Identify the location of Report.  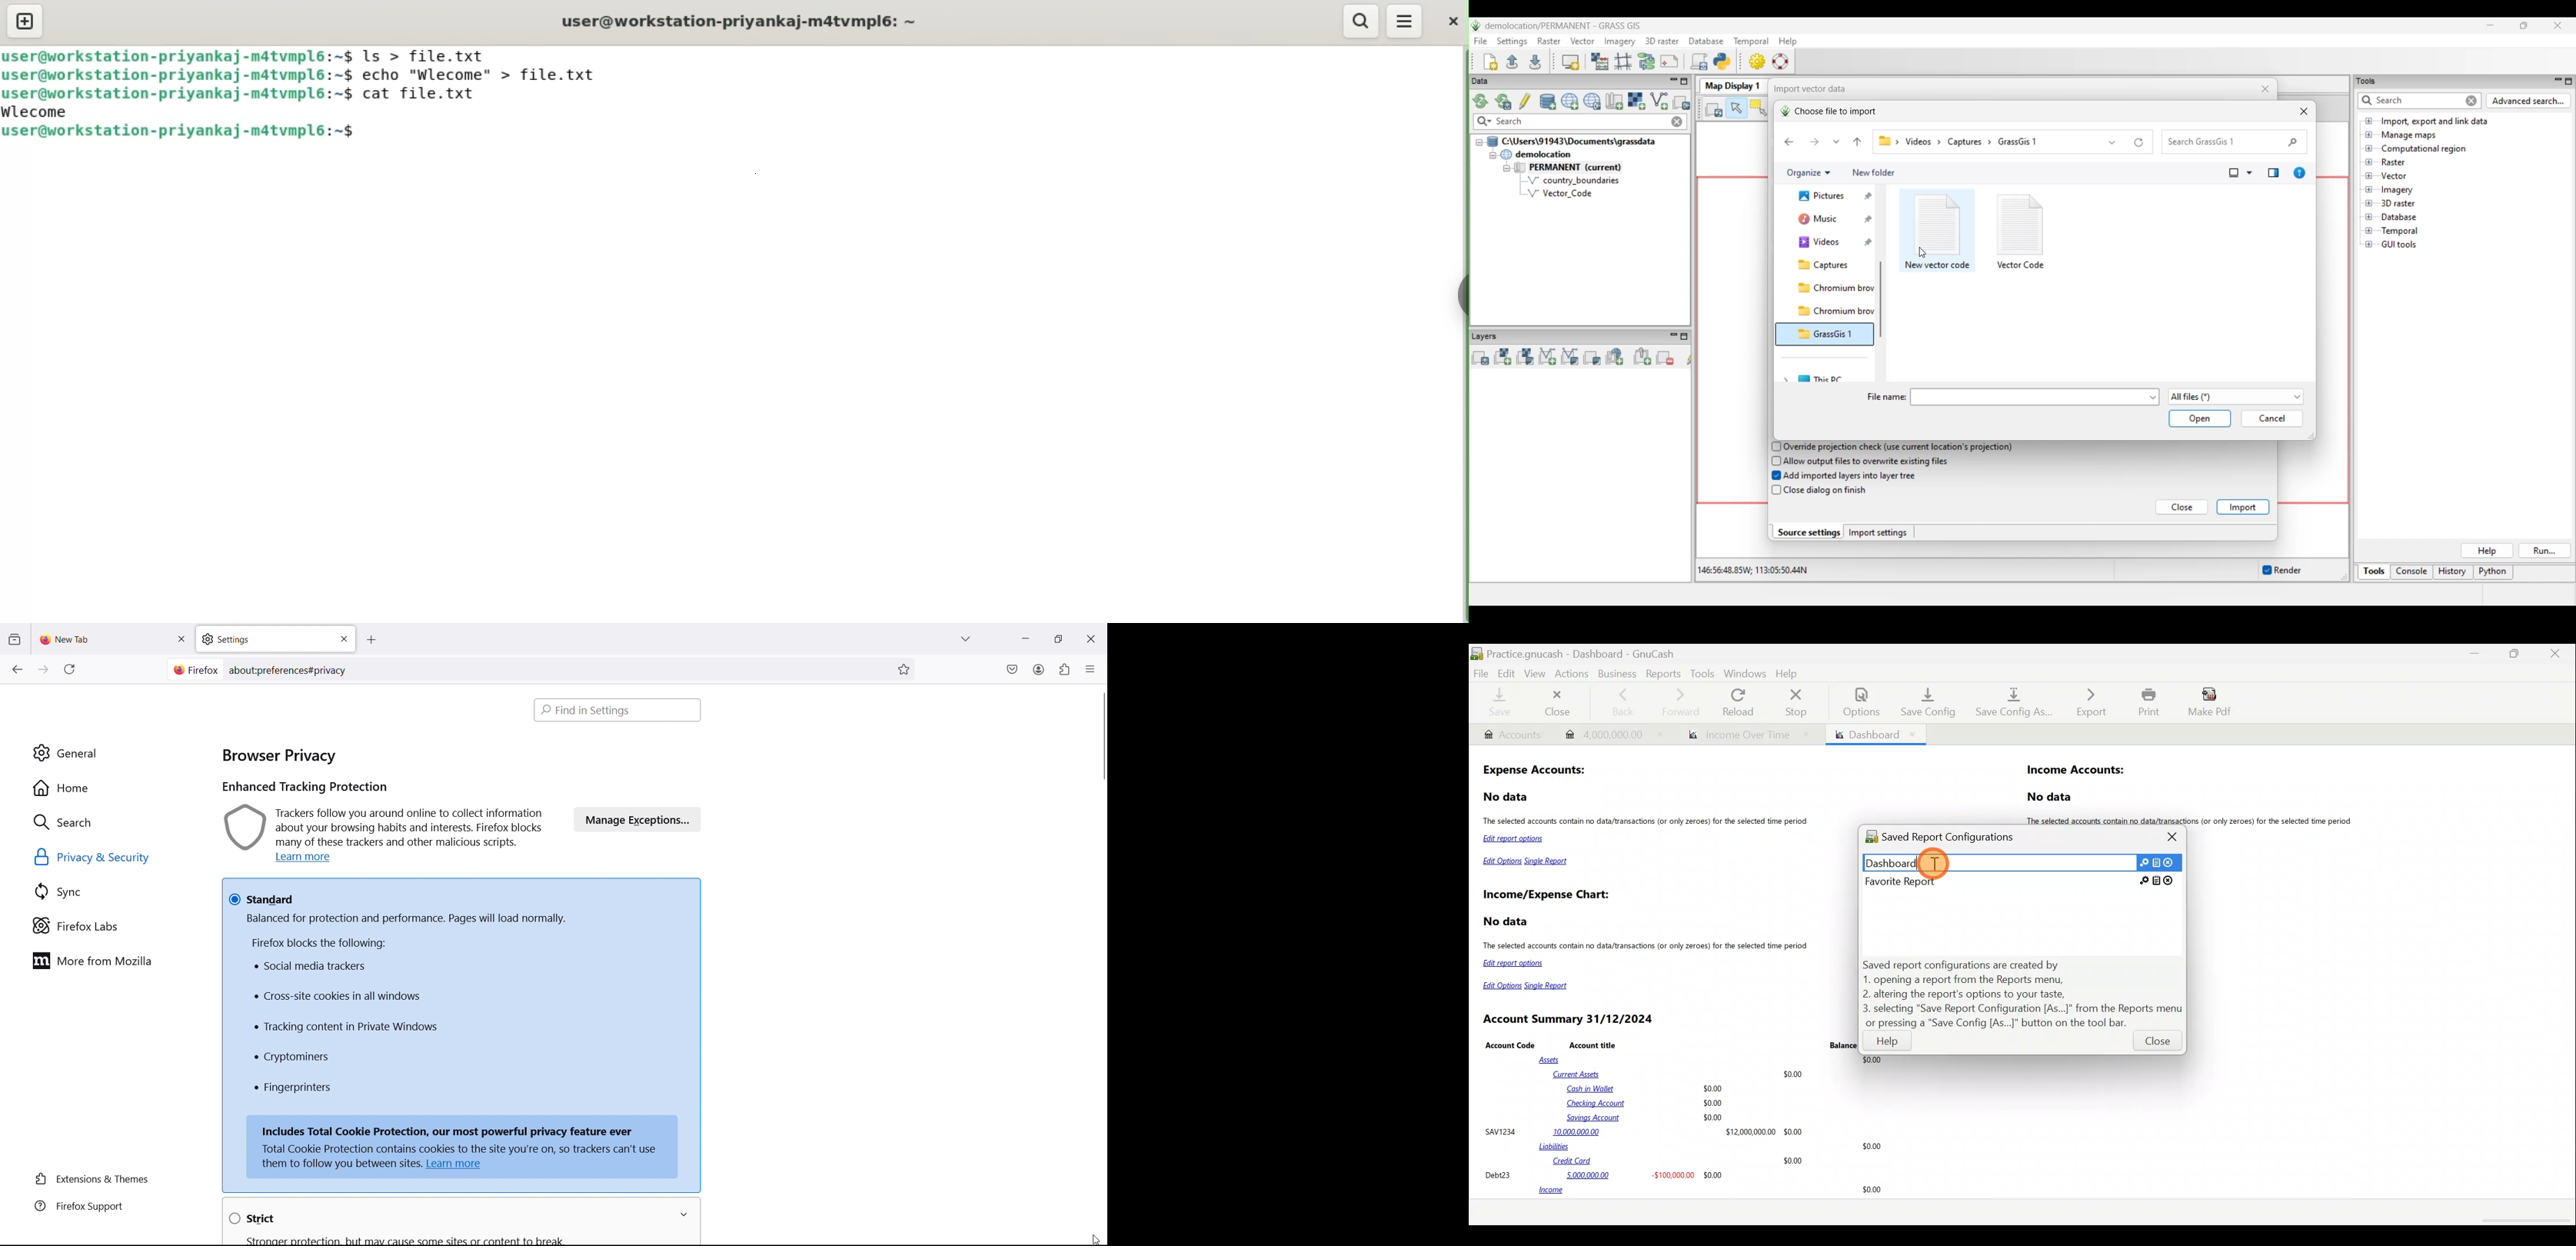
(1744, 735).